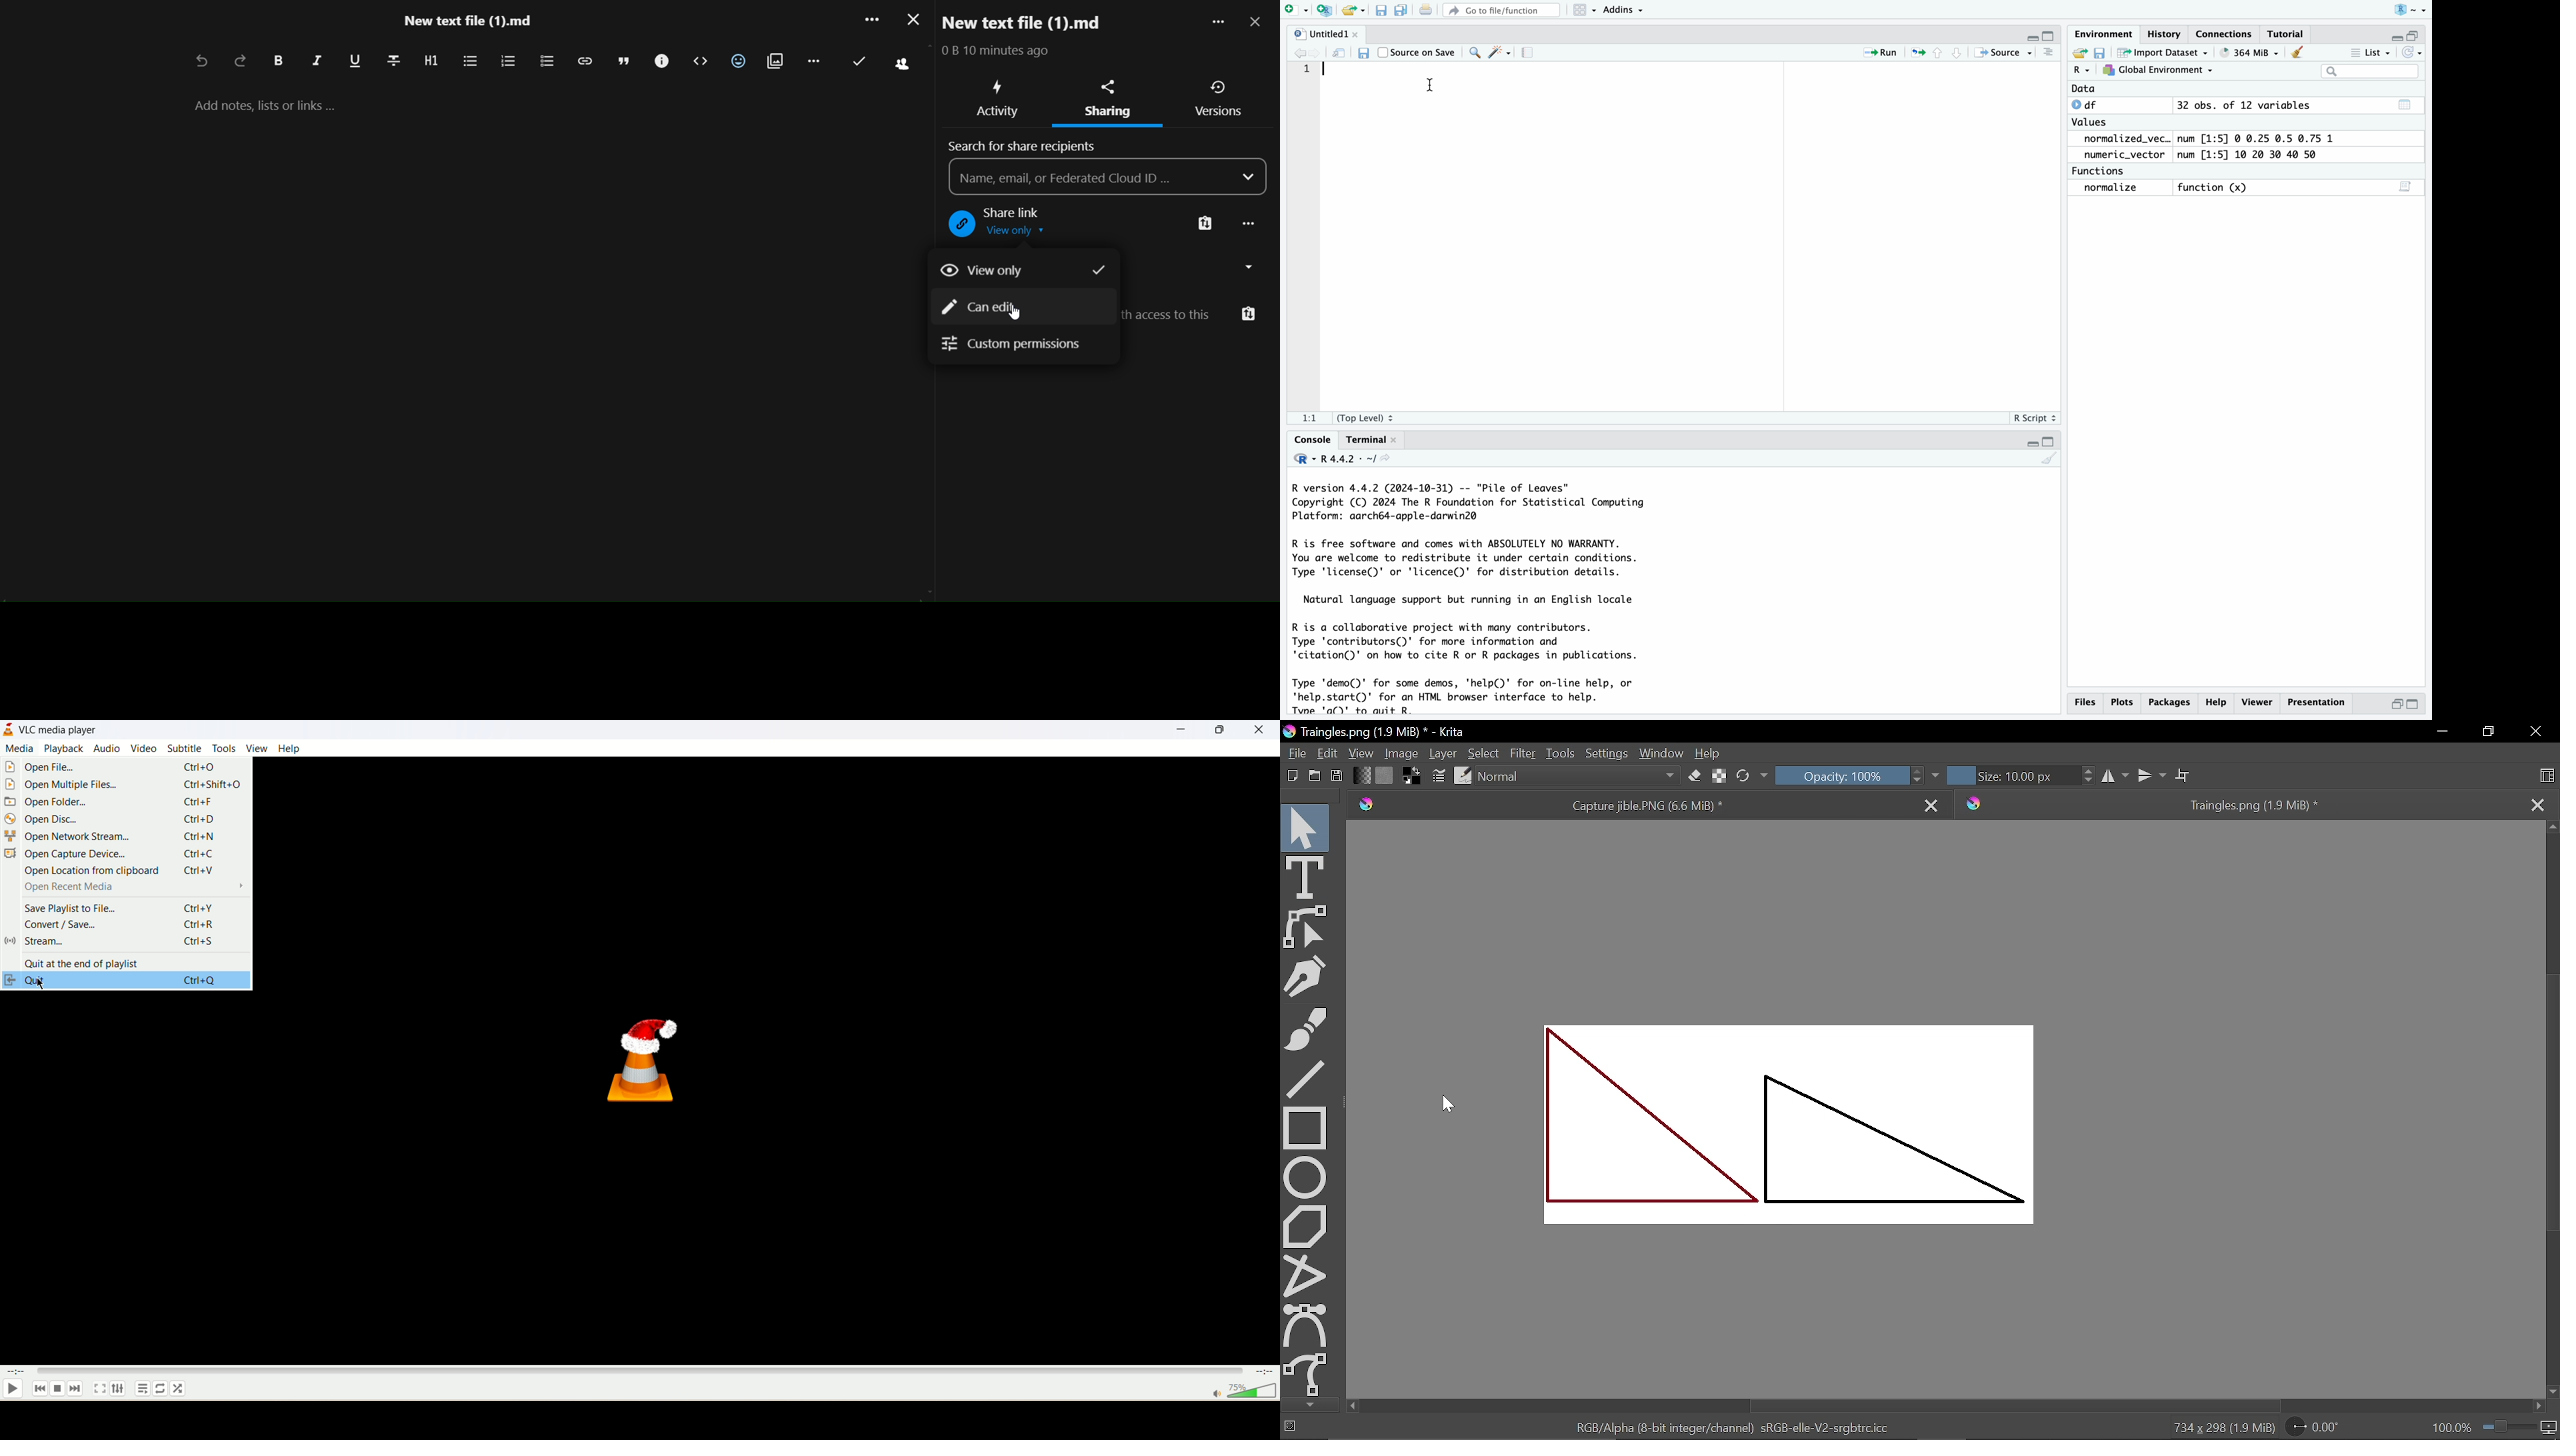  I want to click on Normalize, so click(2112, 188).